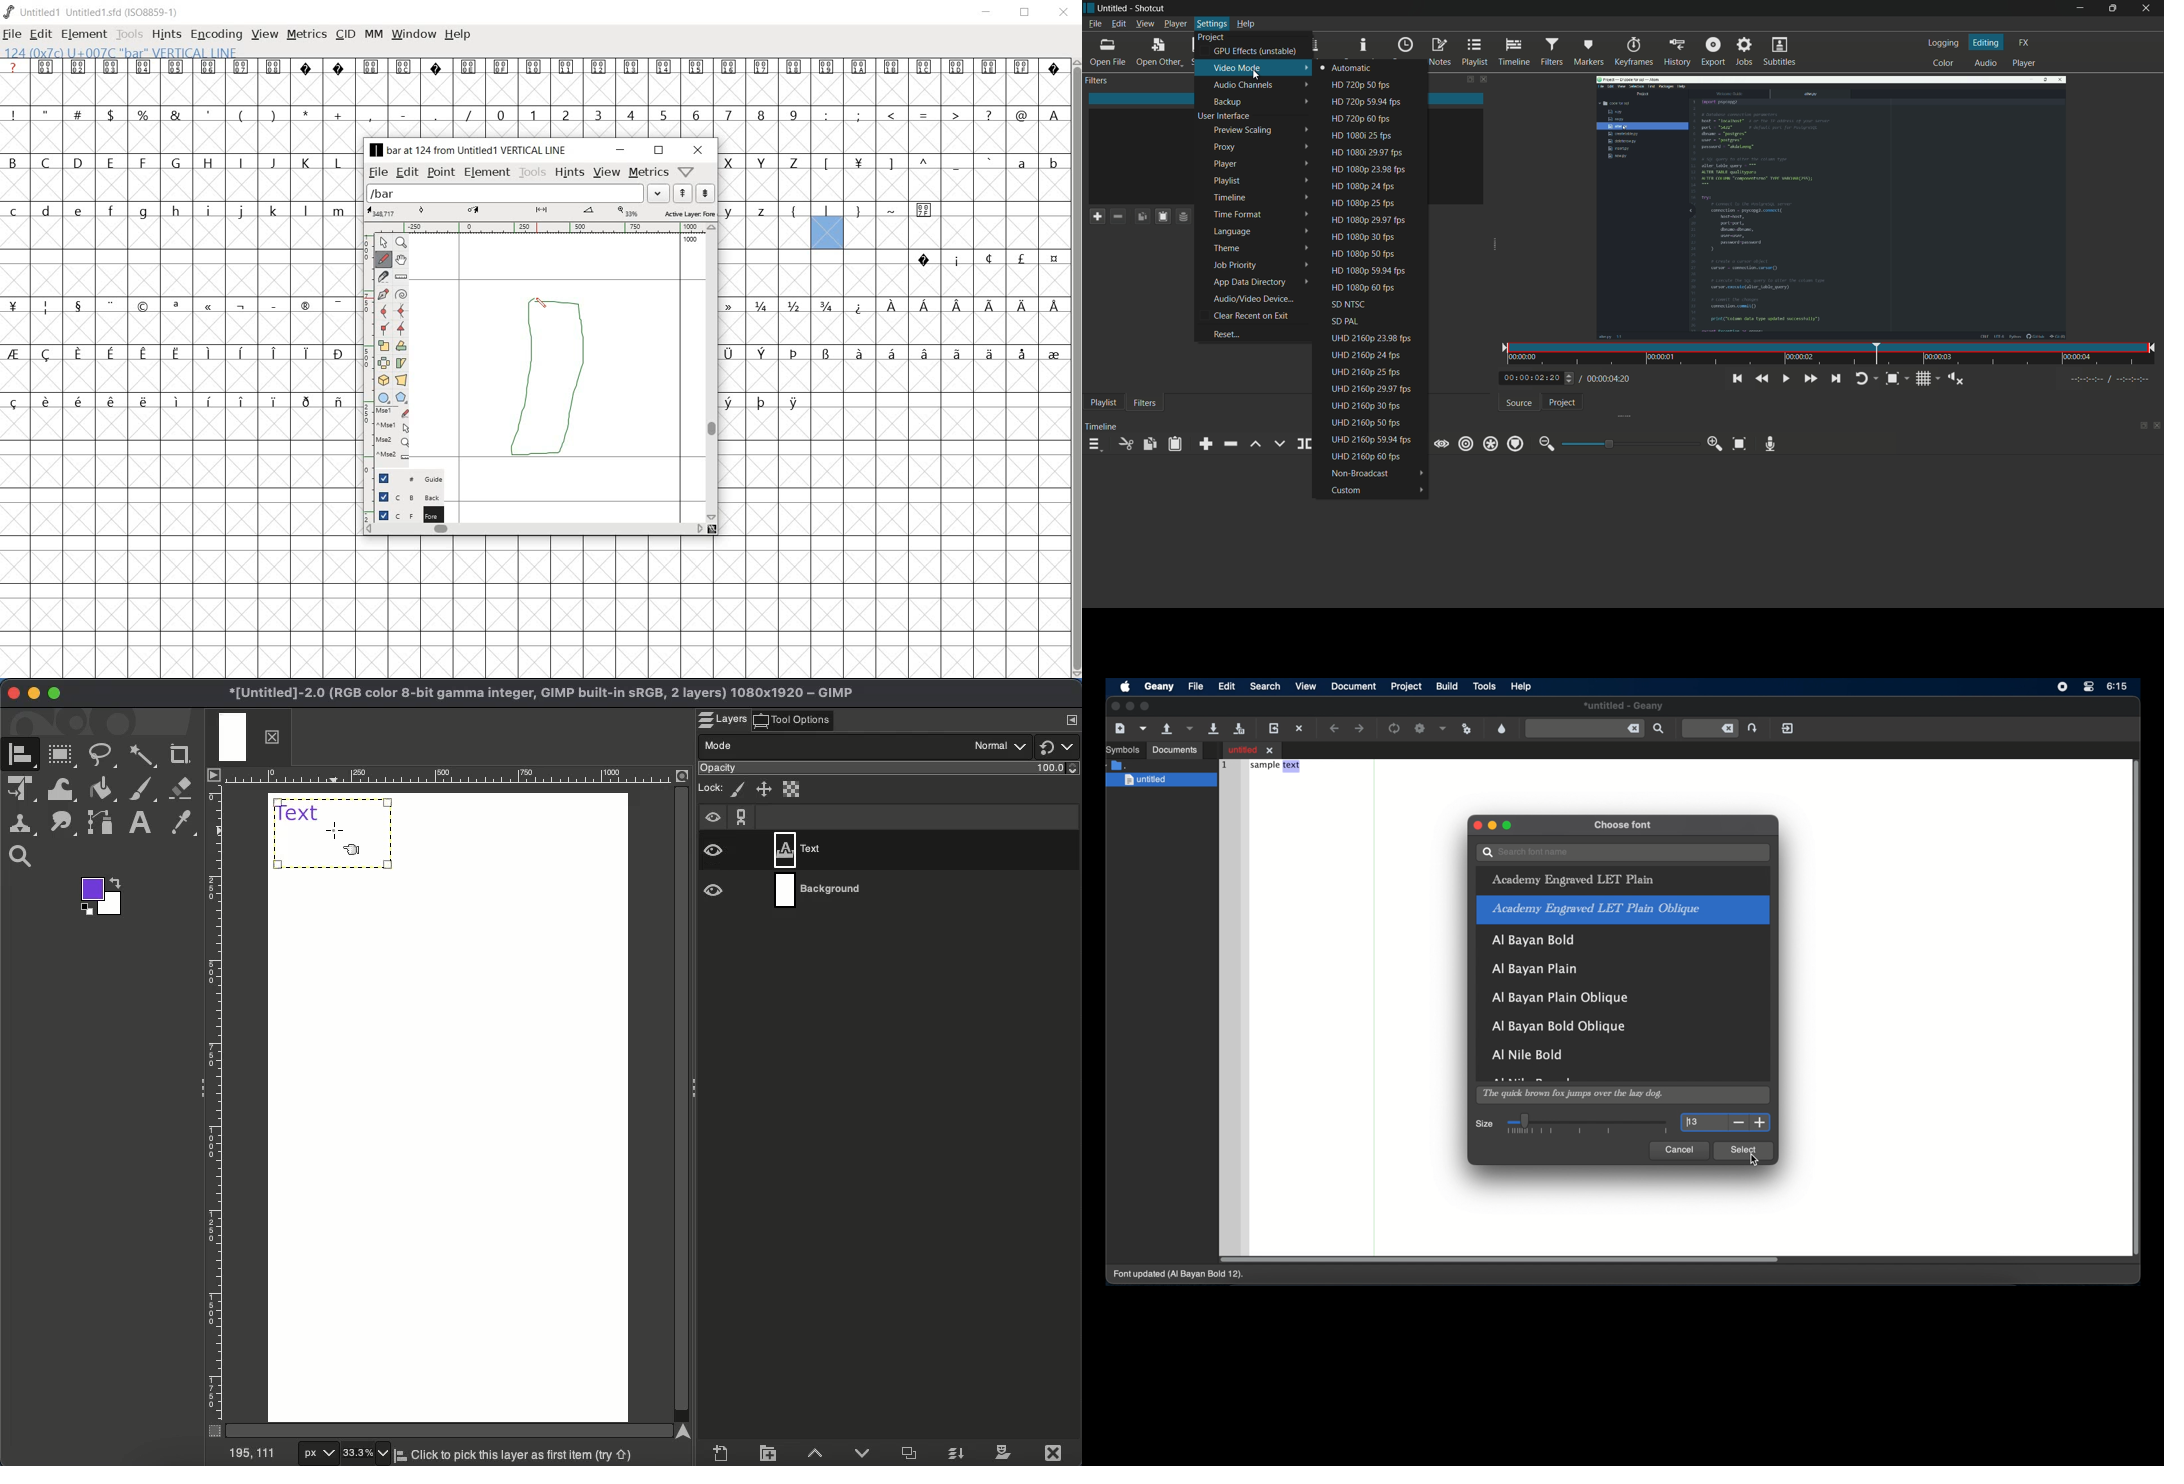 Image resolution: width=2184 pixels, height=1484 pixels. I want to click on Normal, so click(1001, 745).